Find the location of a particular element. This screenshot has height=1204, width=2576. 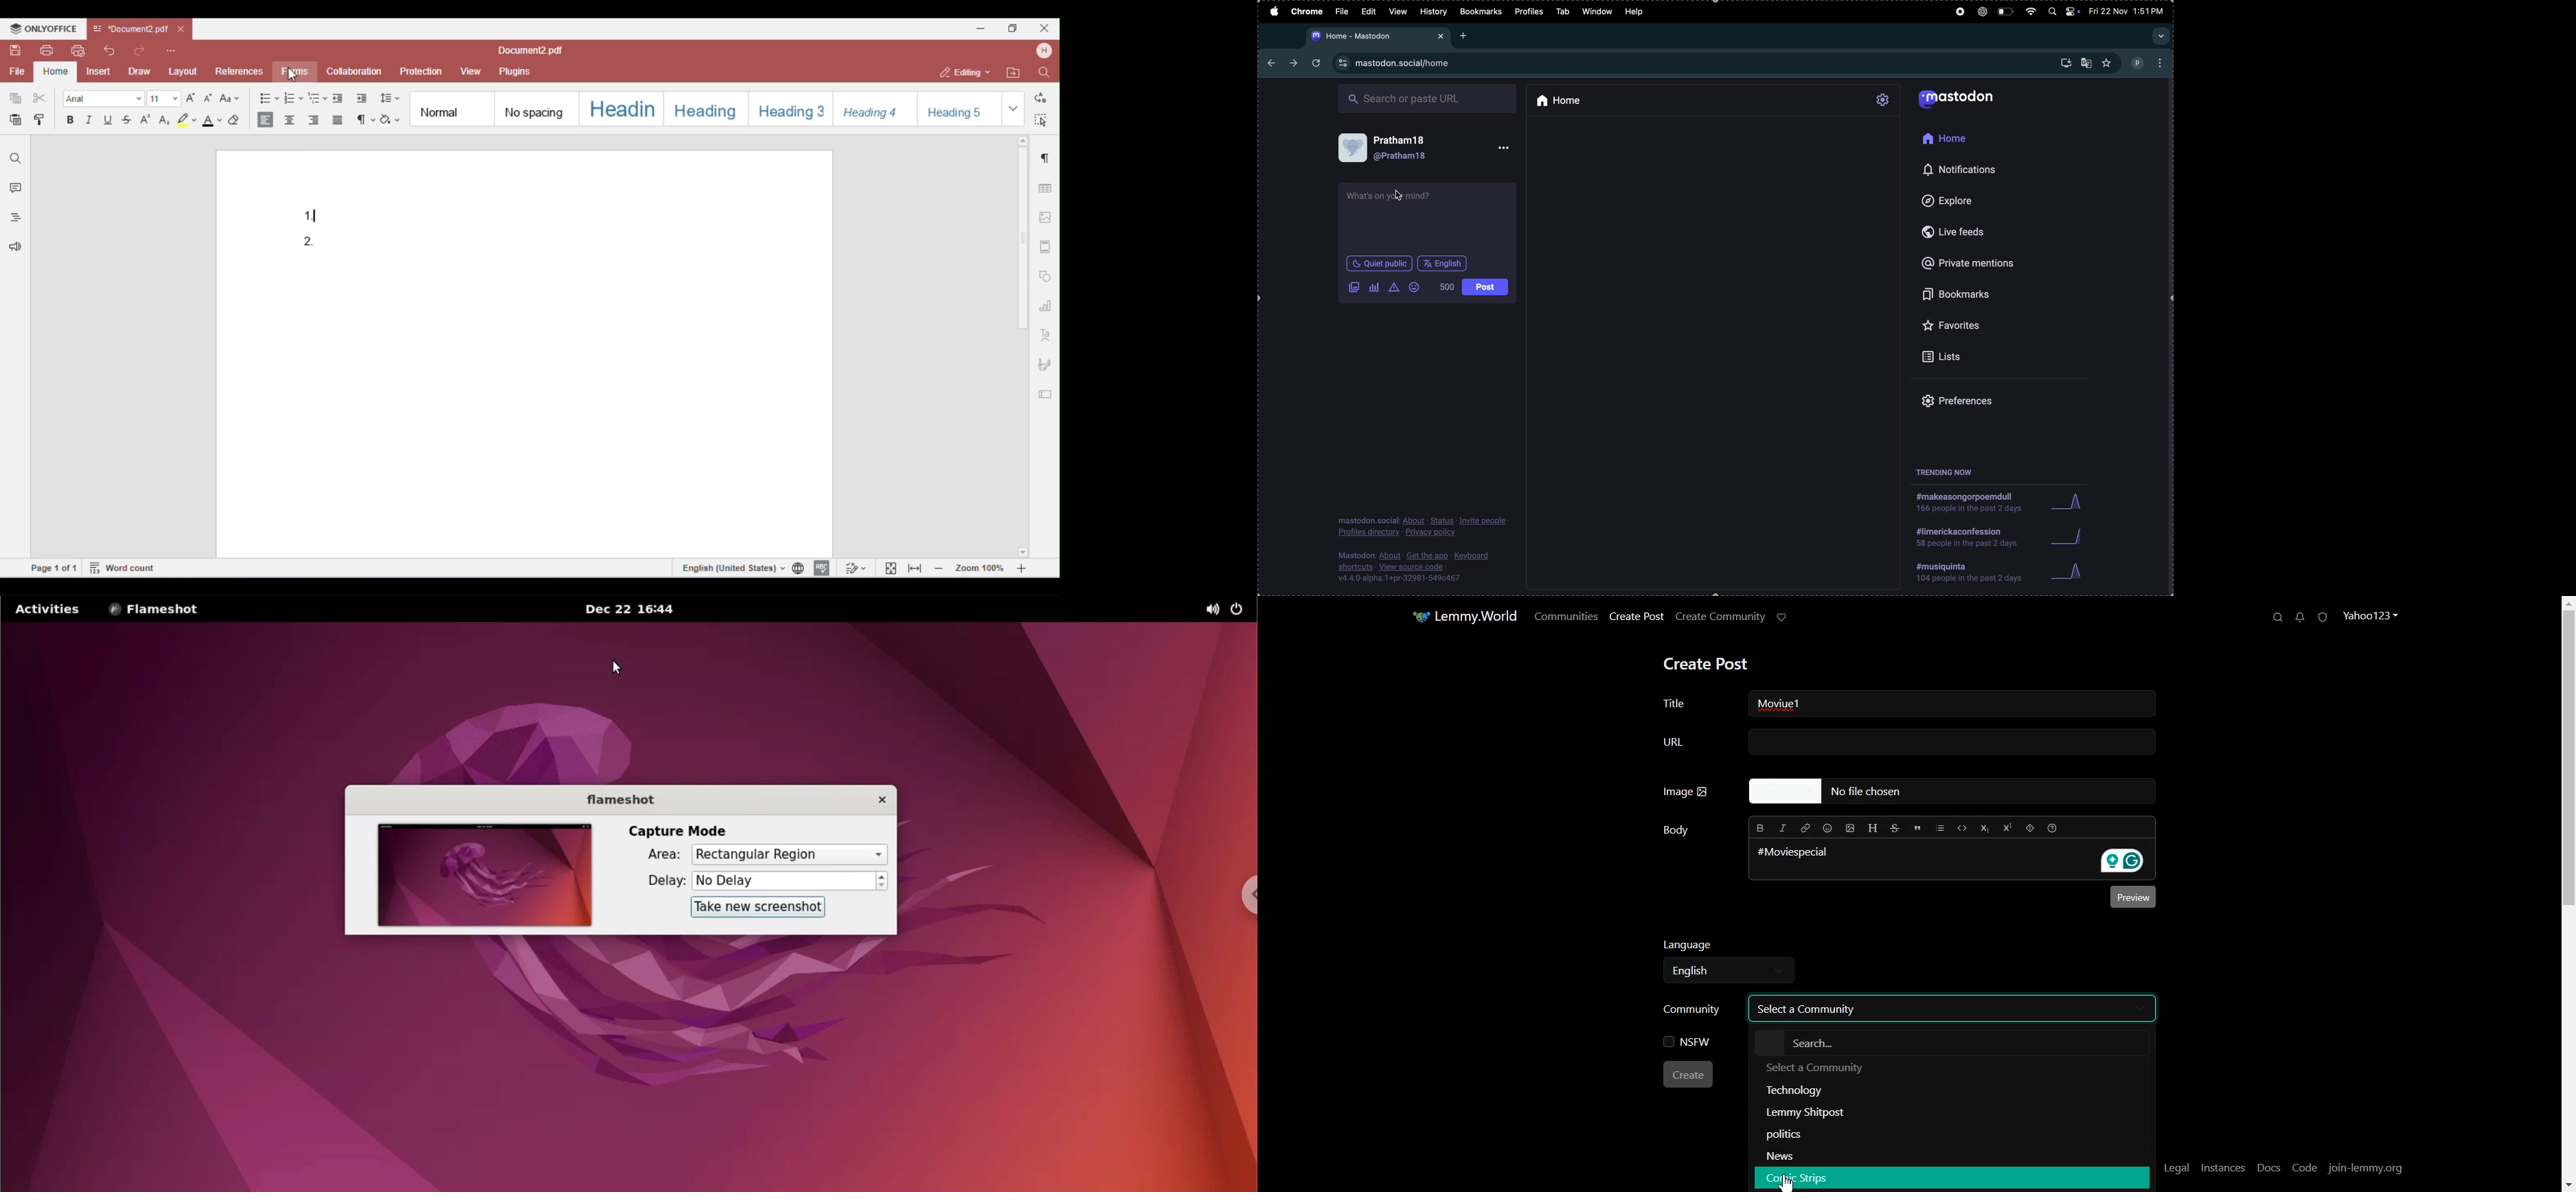

options is located at coordinates (2158, 62).